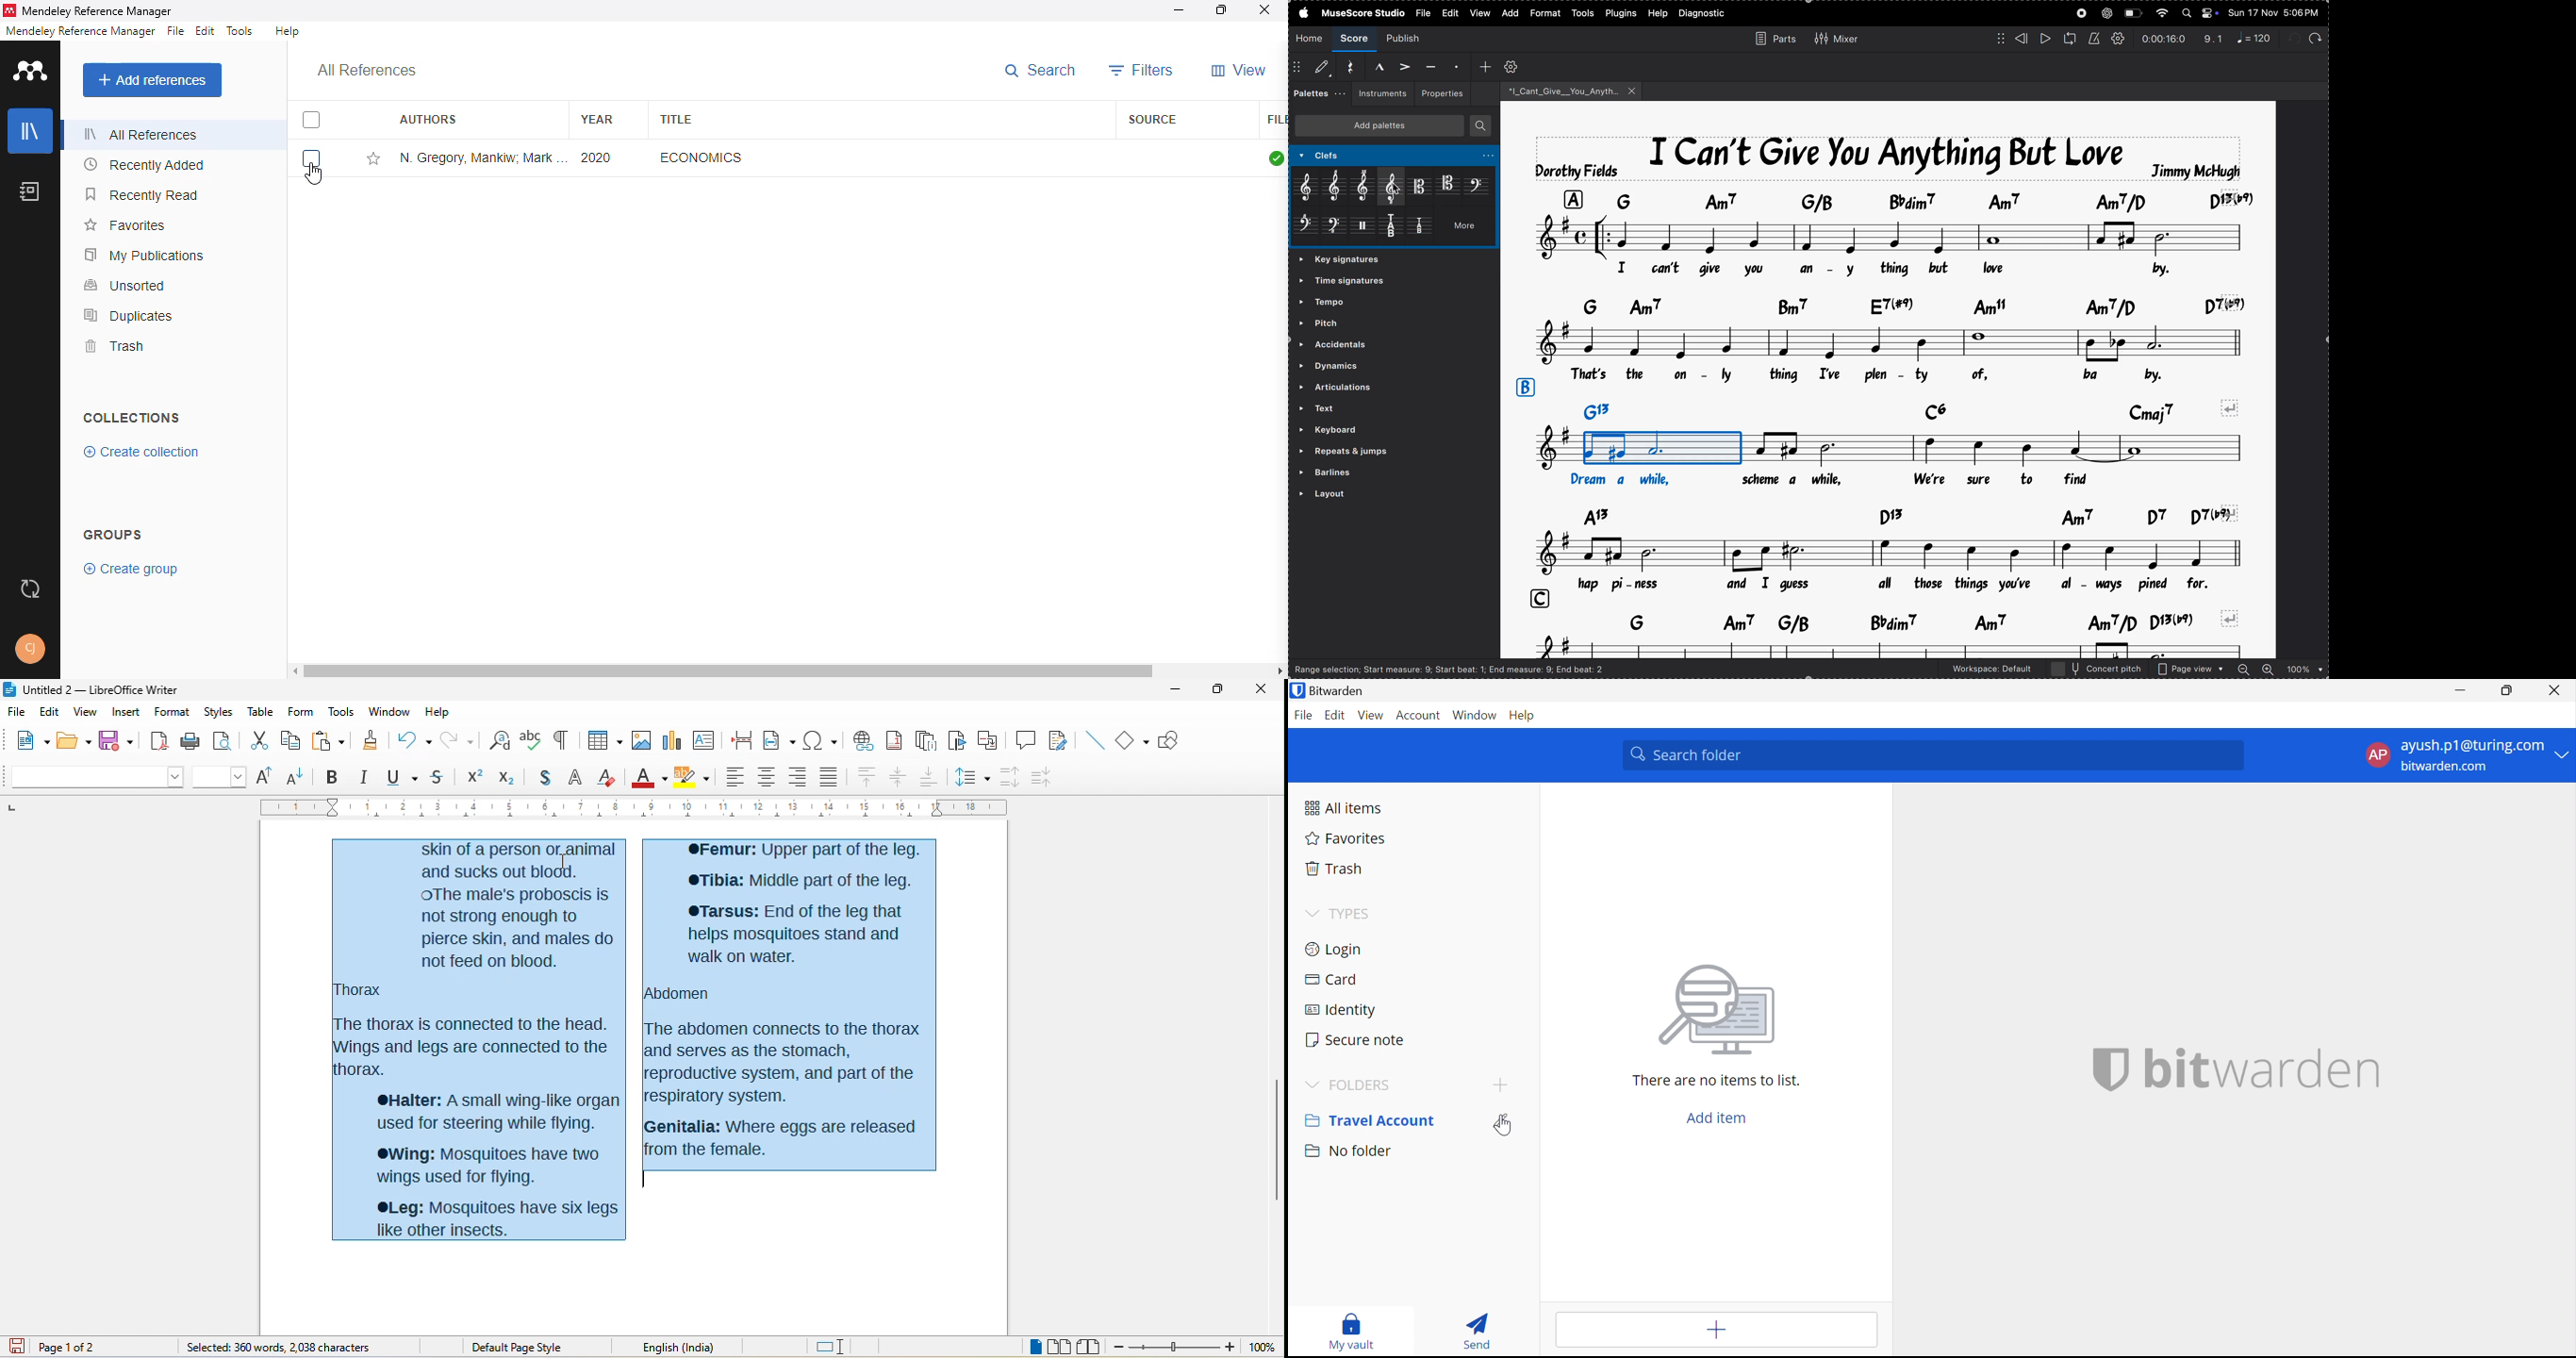 The height and width of the screenshot is (1372, 2576). I want to click on cursor, so click(77, 1159).